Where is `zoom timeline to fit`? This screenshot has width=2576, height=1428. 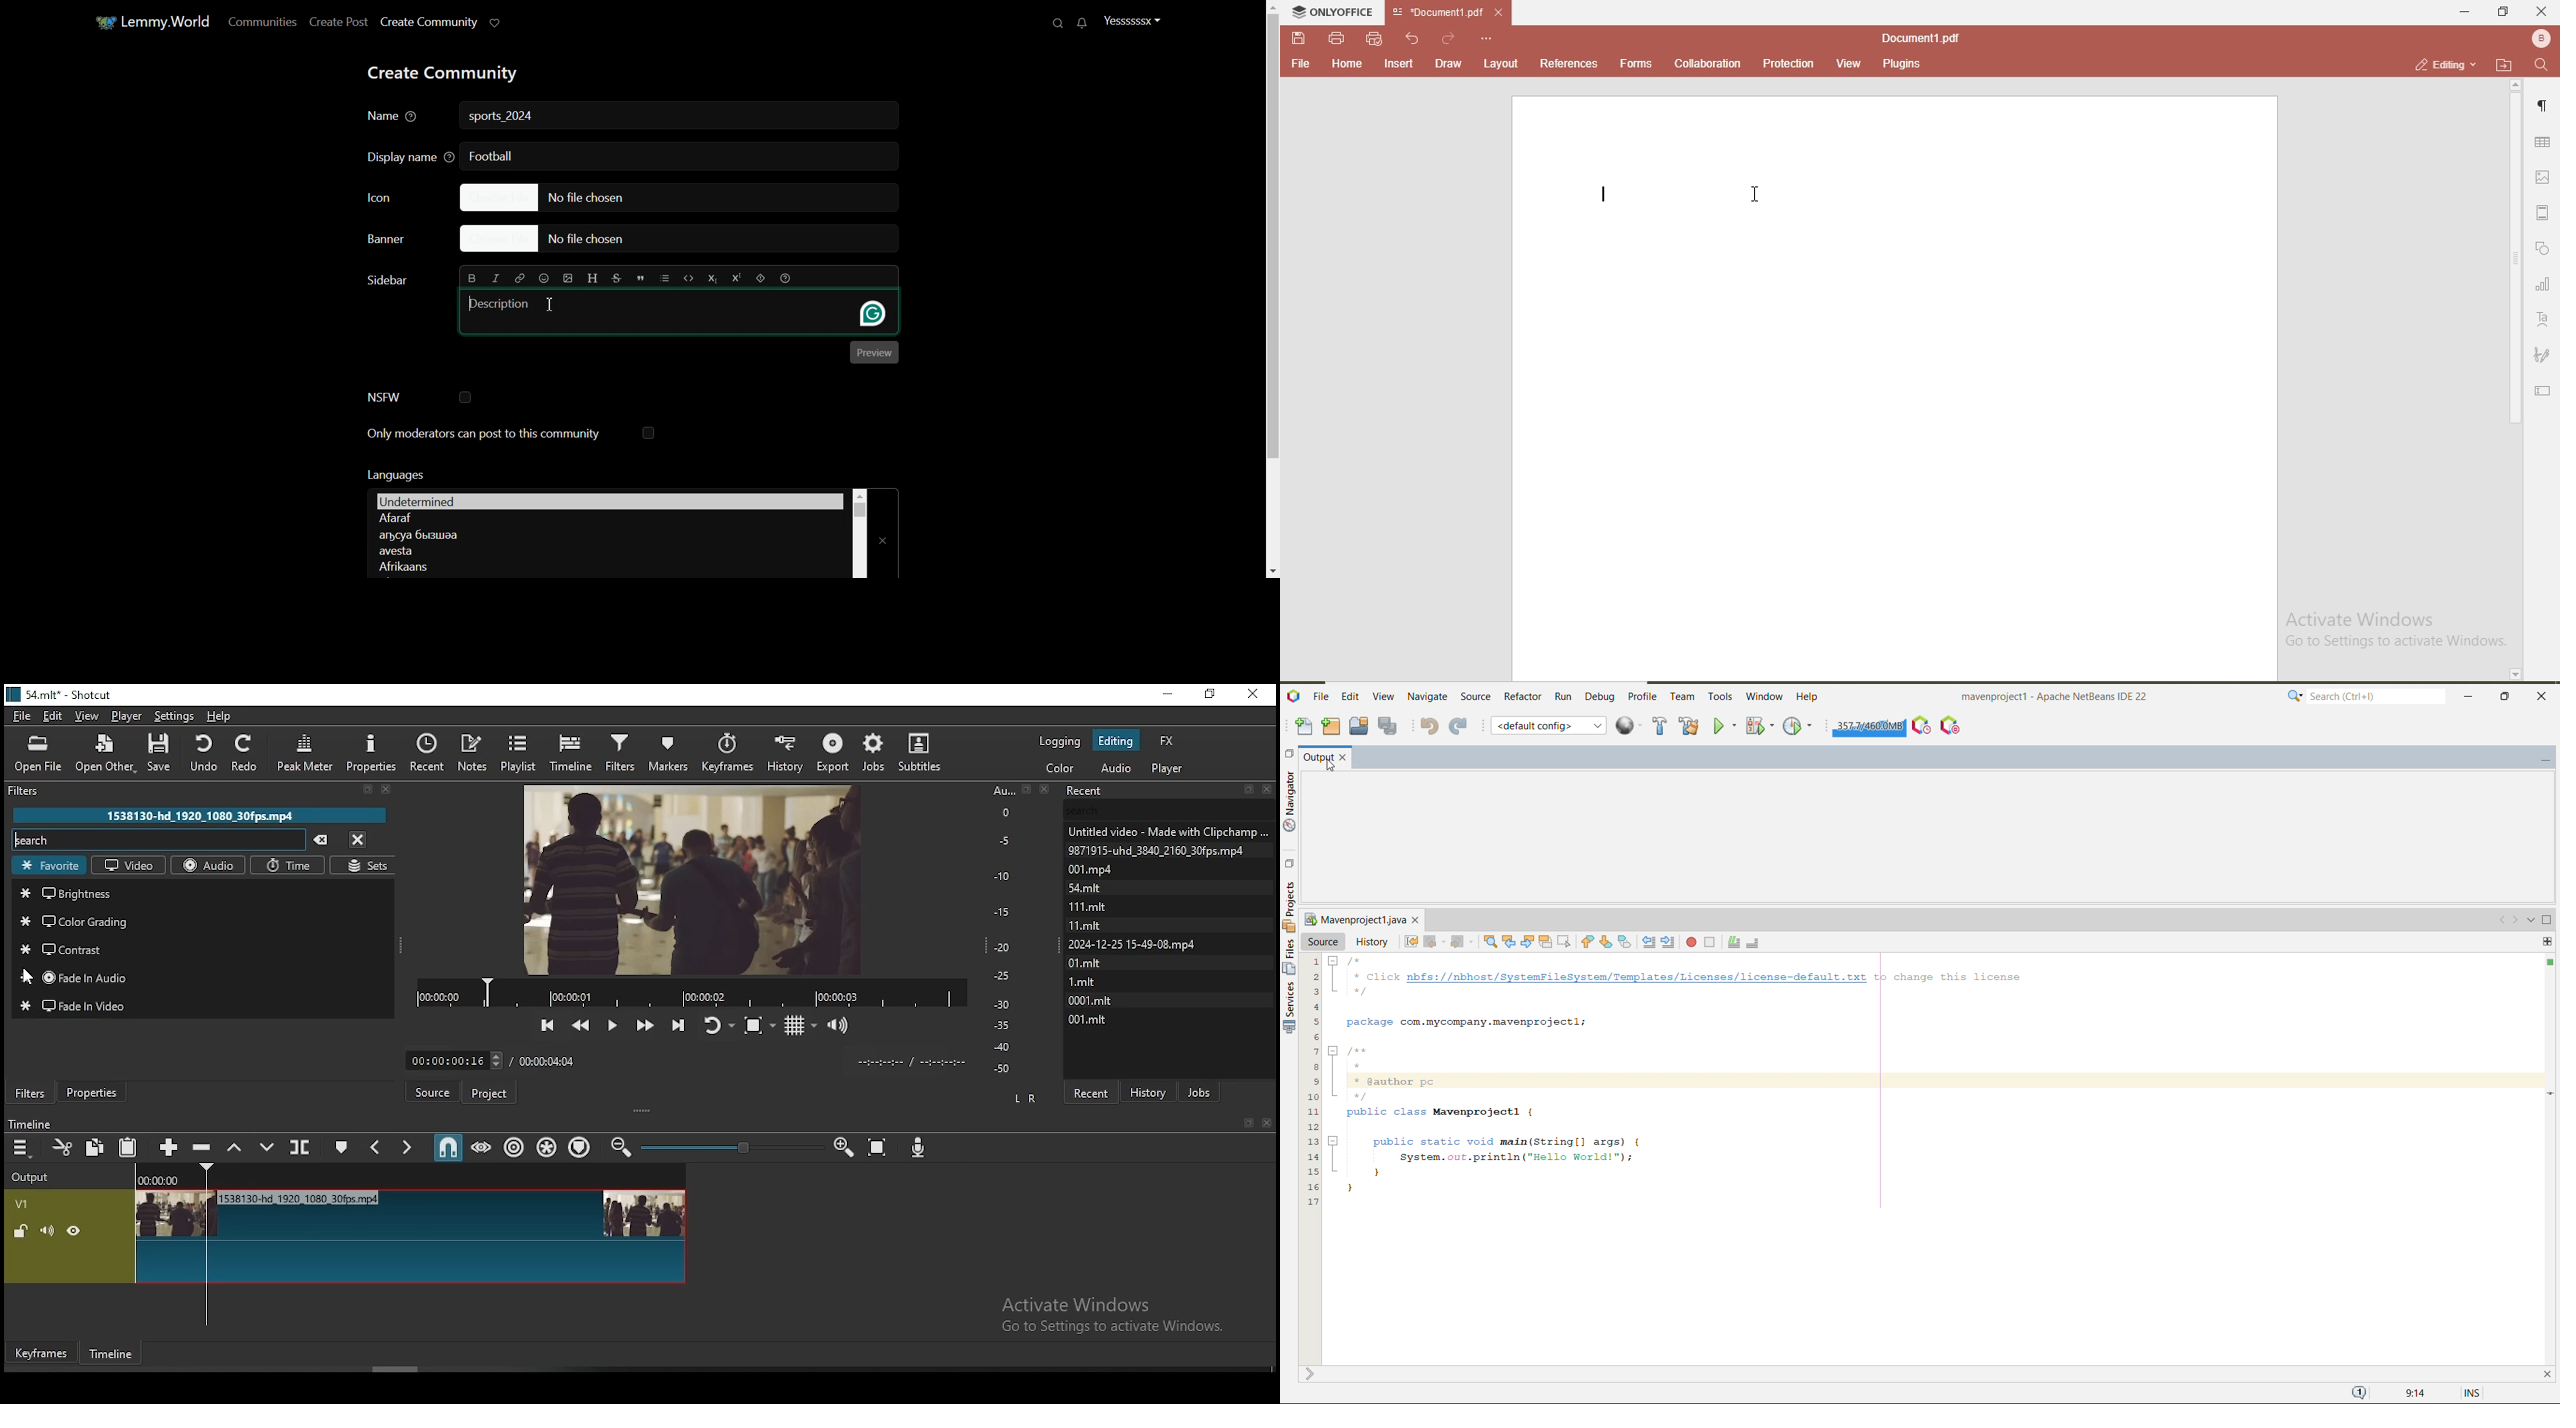 zoom timeline to fit is located at coordinates (879, 1148).